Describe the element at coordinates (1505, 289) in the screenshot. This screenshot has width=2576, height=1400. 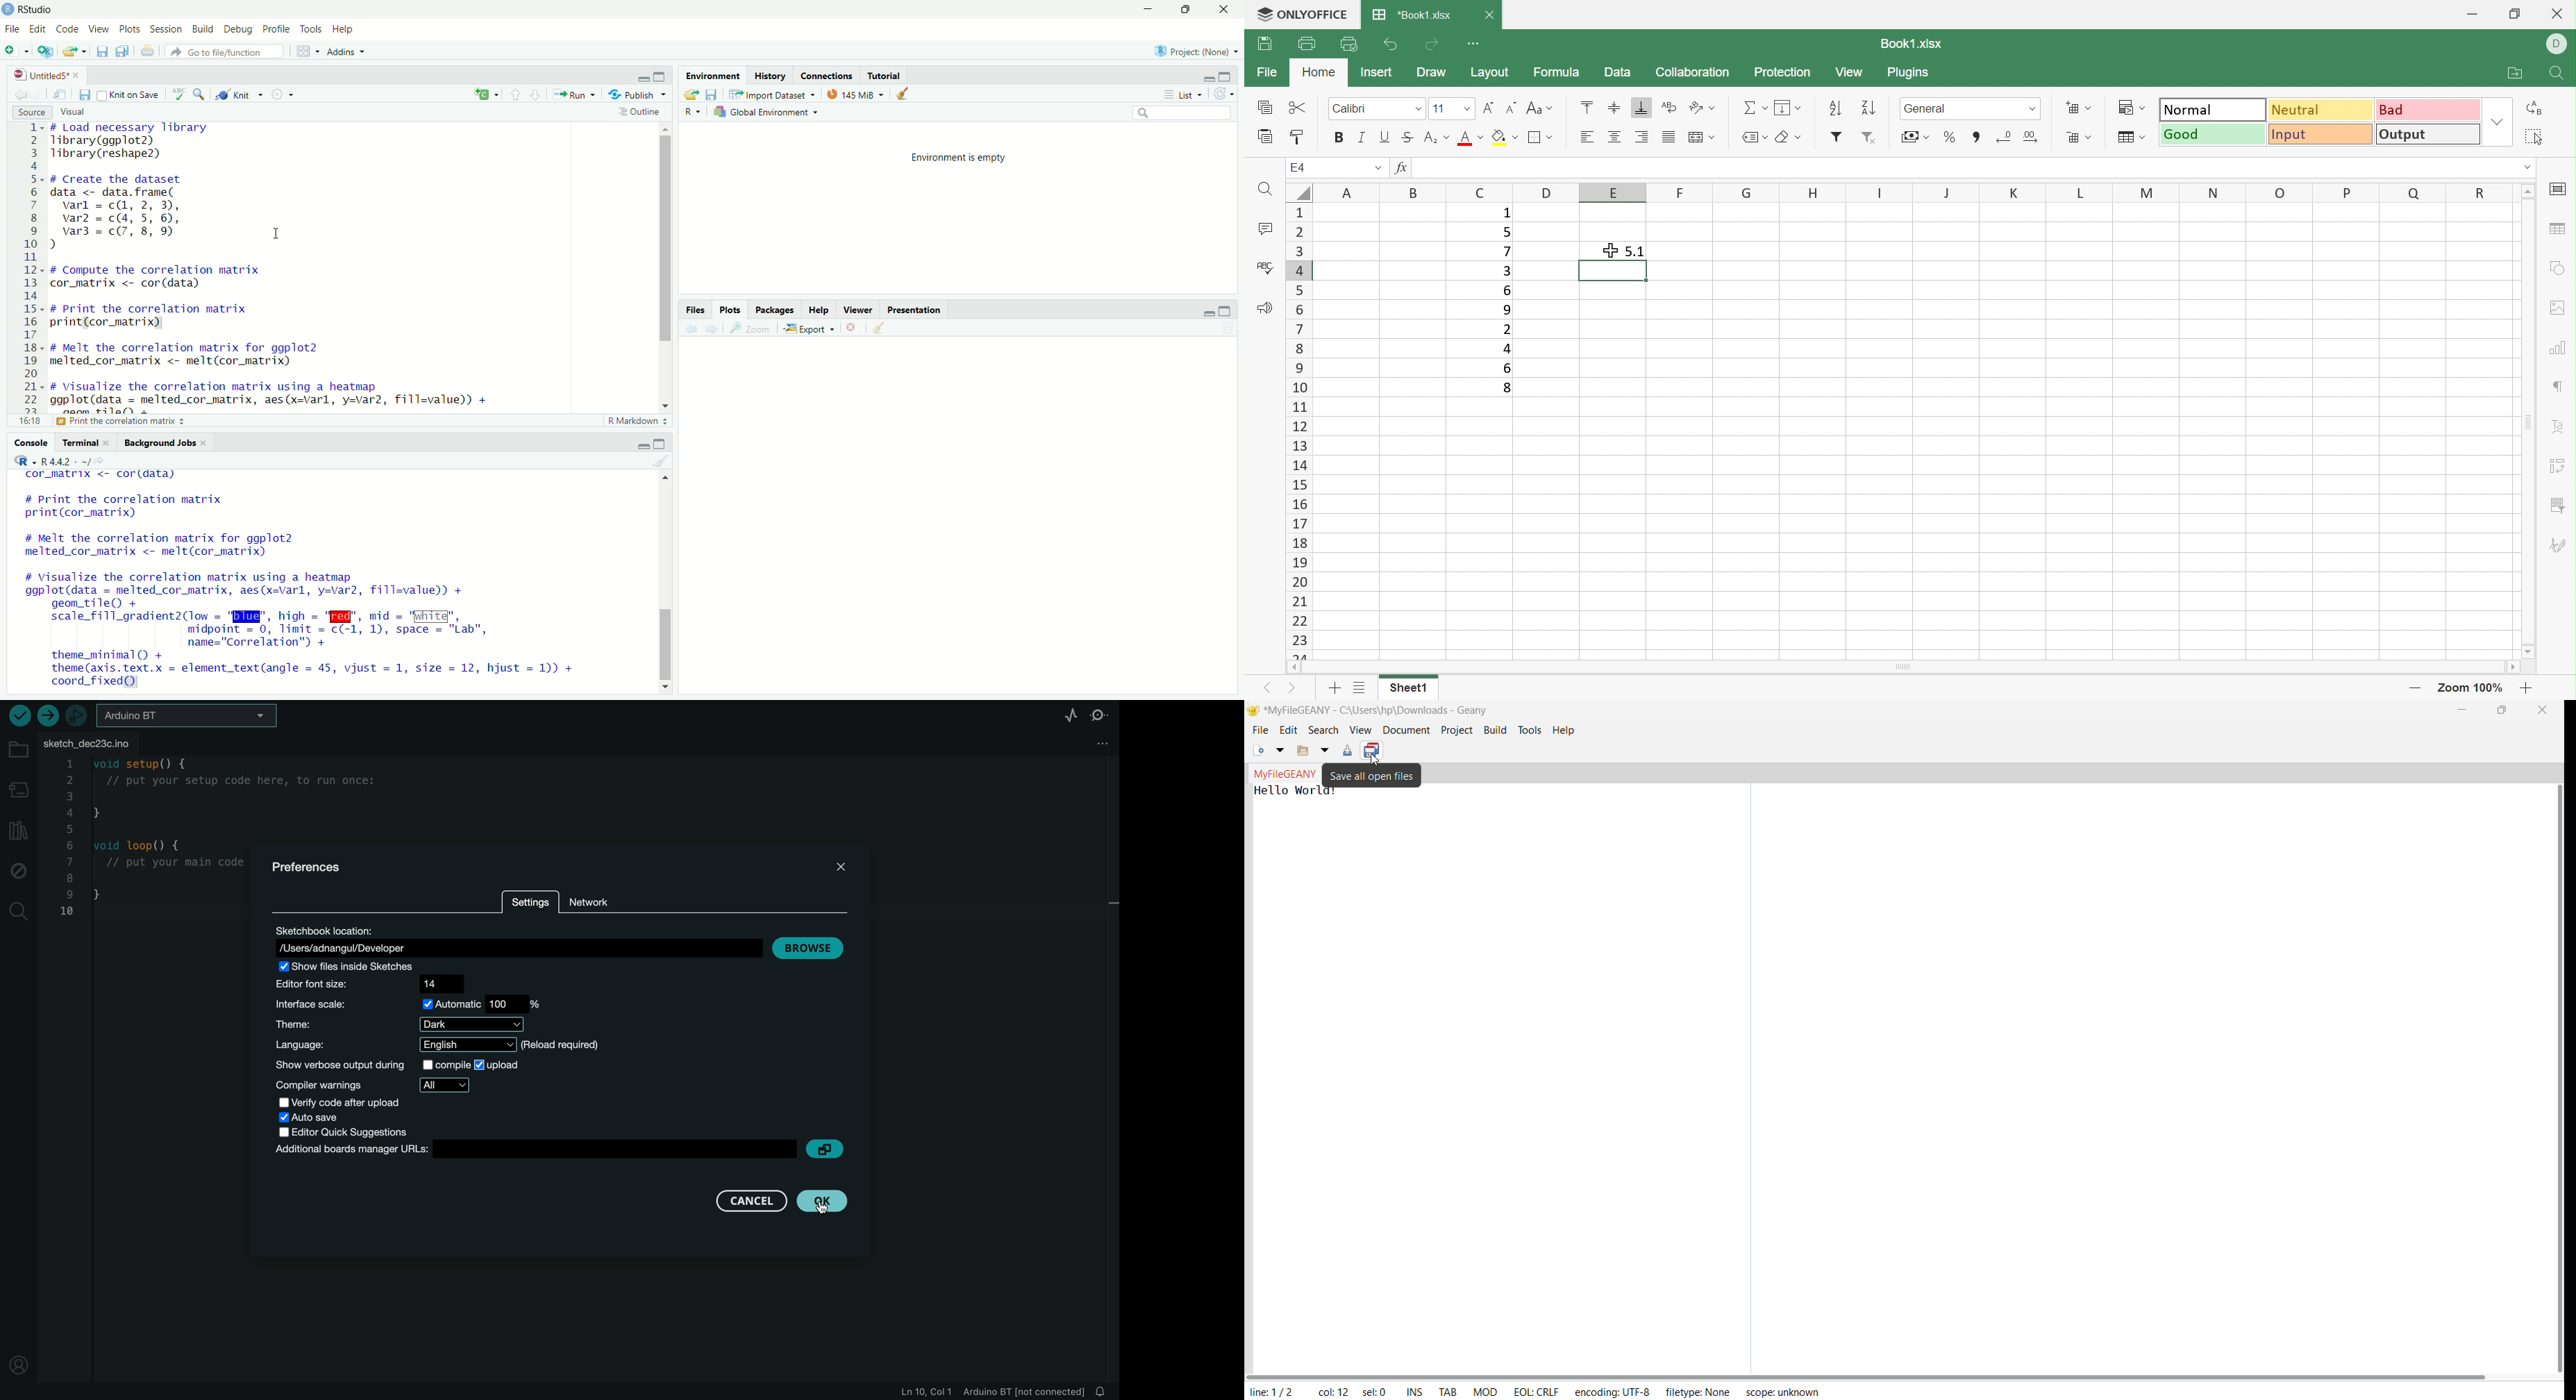
I see `6` at that location.